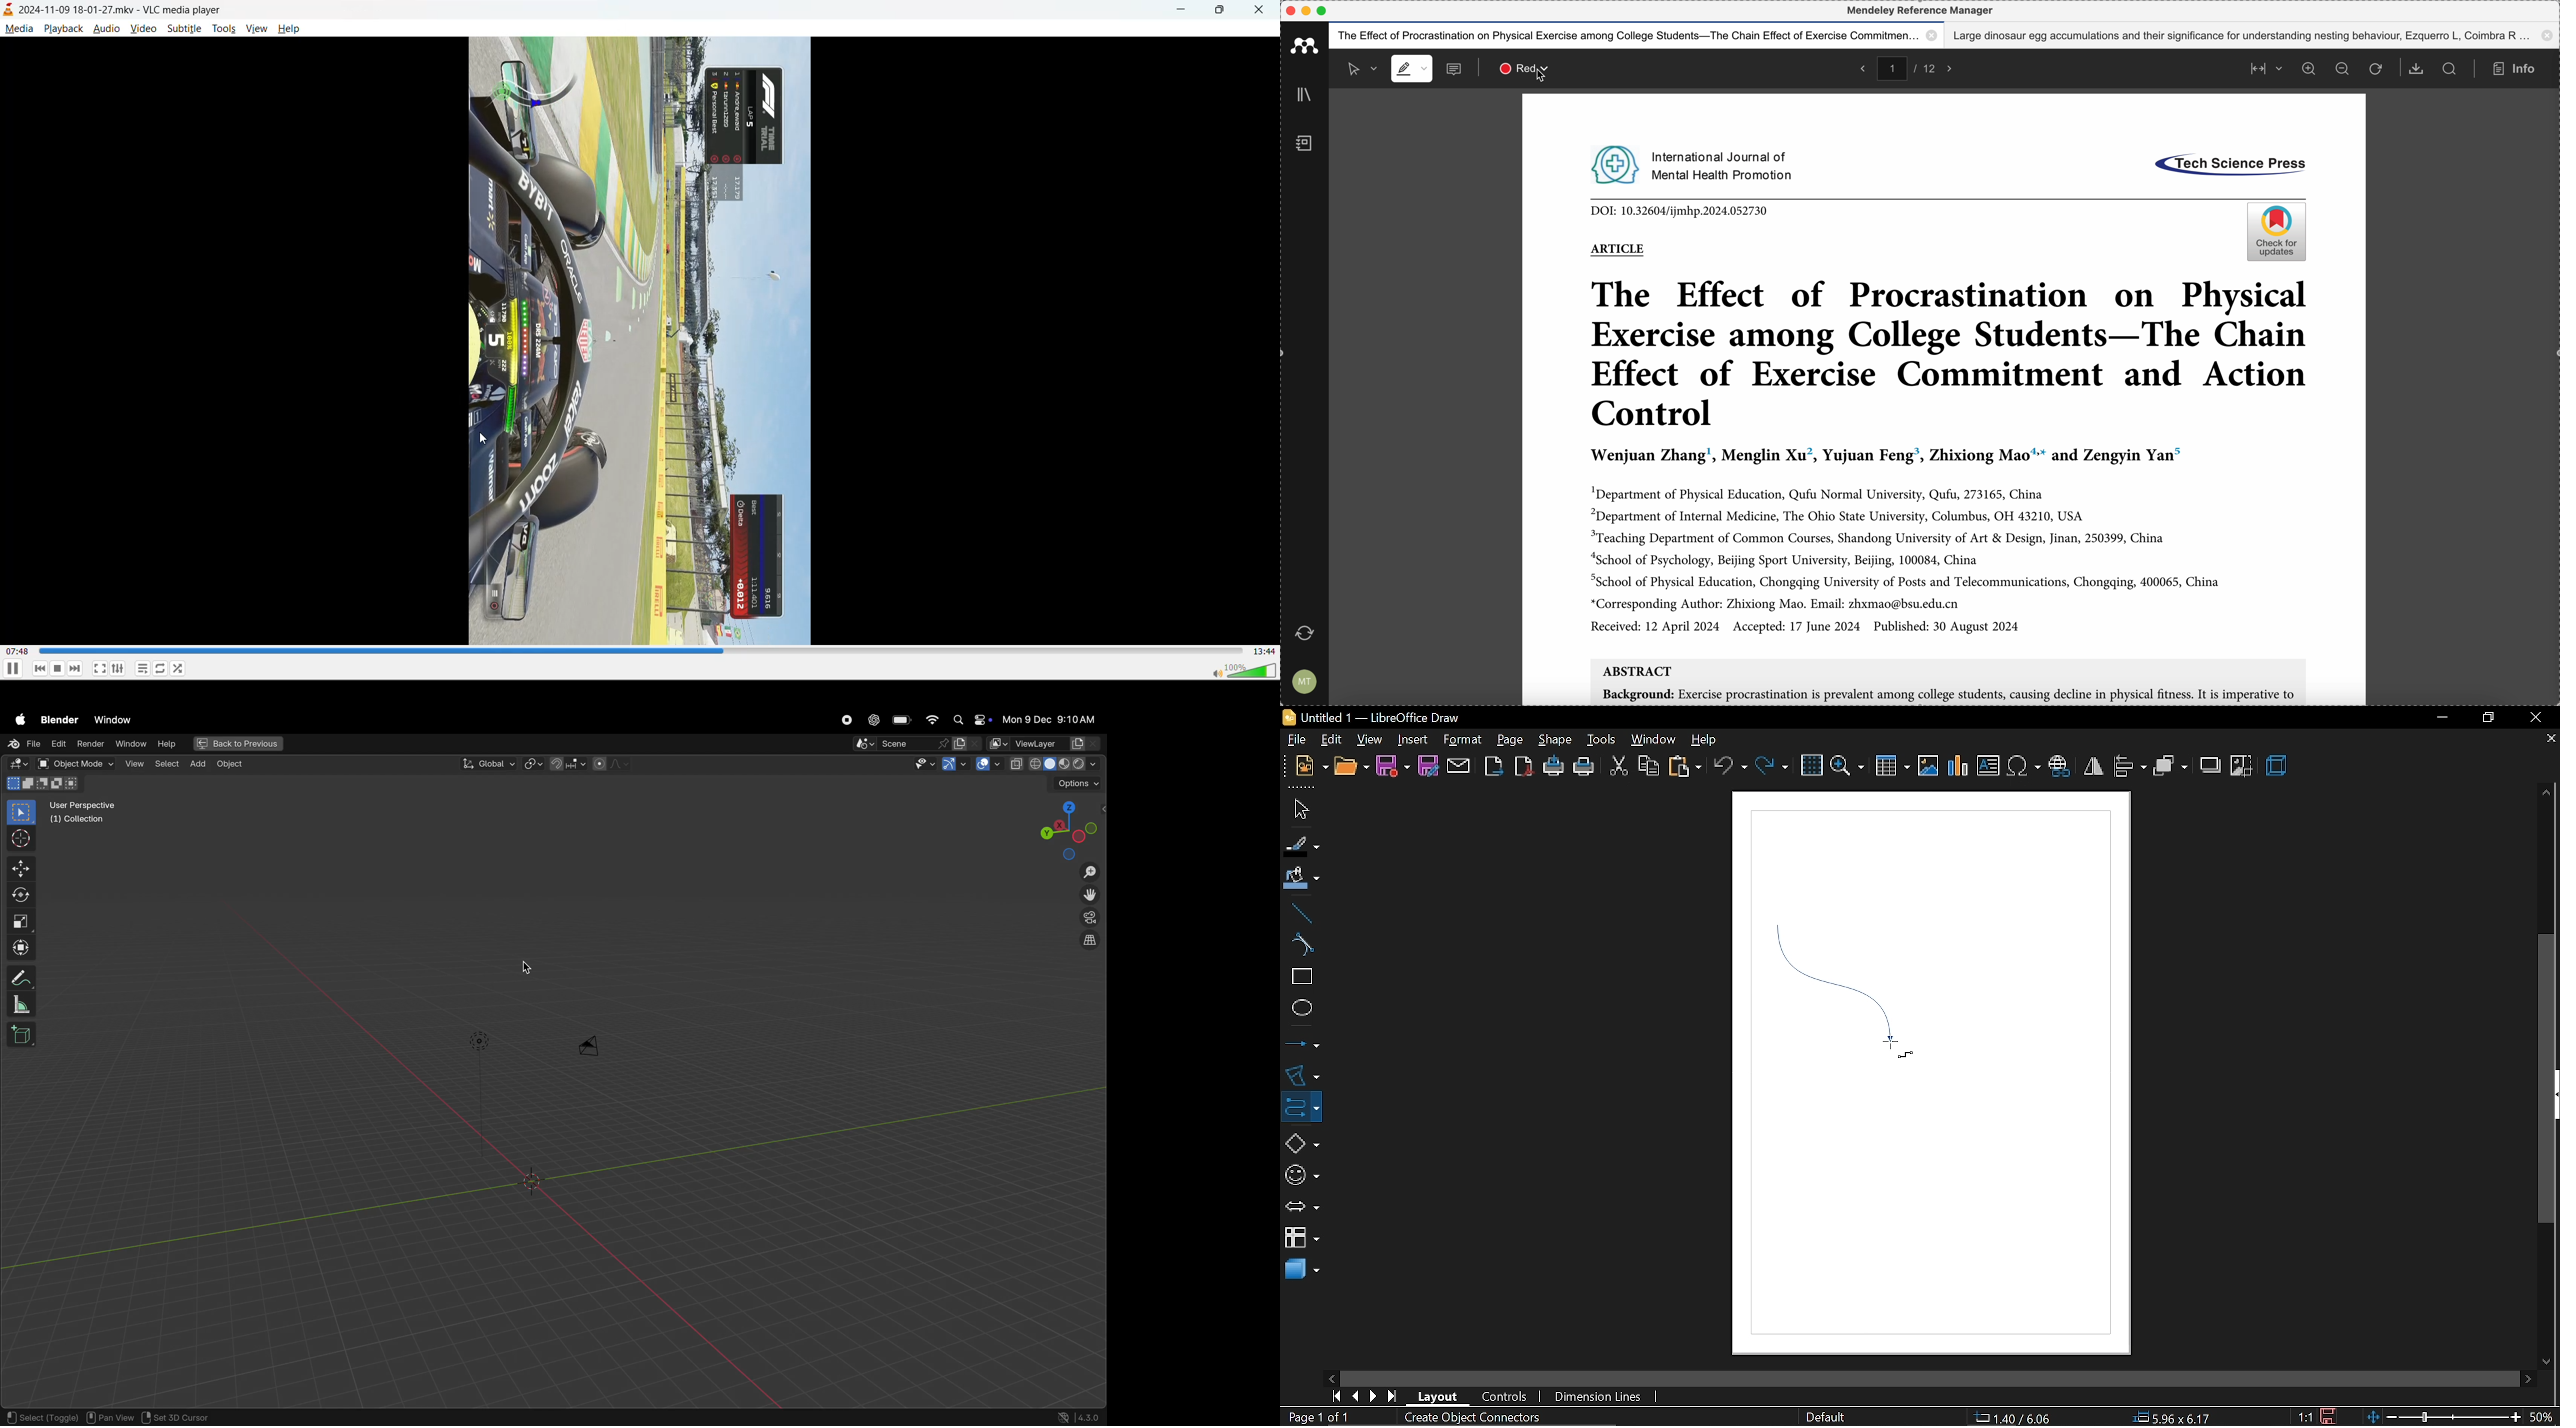 The width and height of the screenshot is (2576, 1428). Describe the element at coordinates (19, 29) in the screenshot. I see `media` at that location.